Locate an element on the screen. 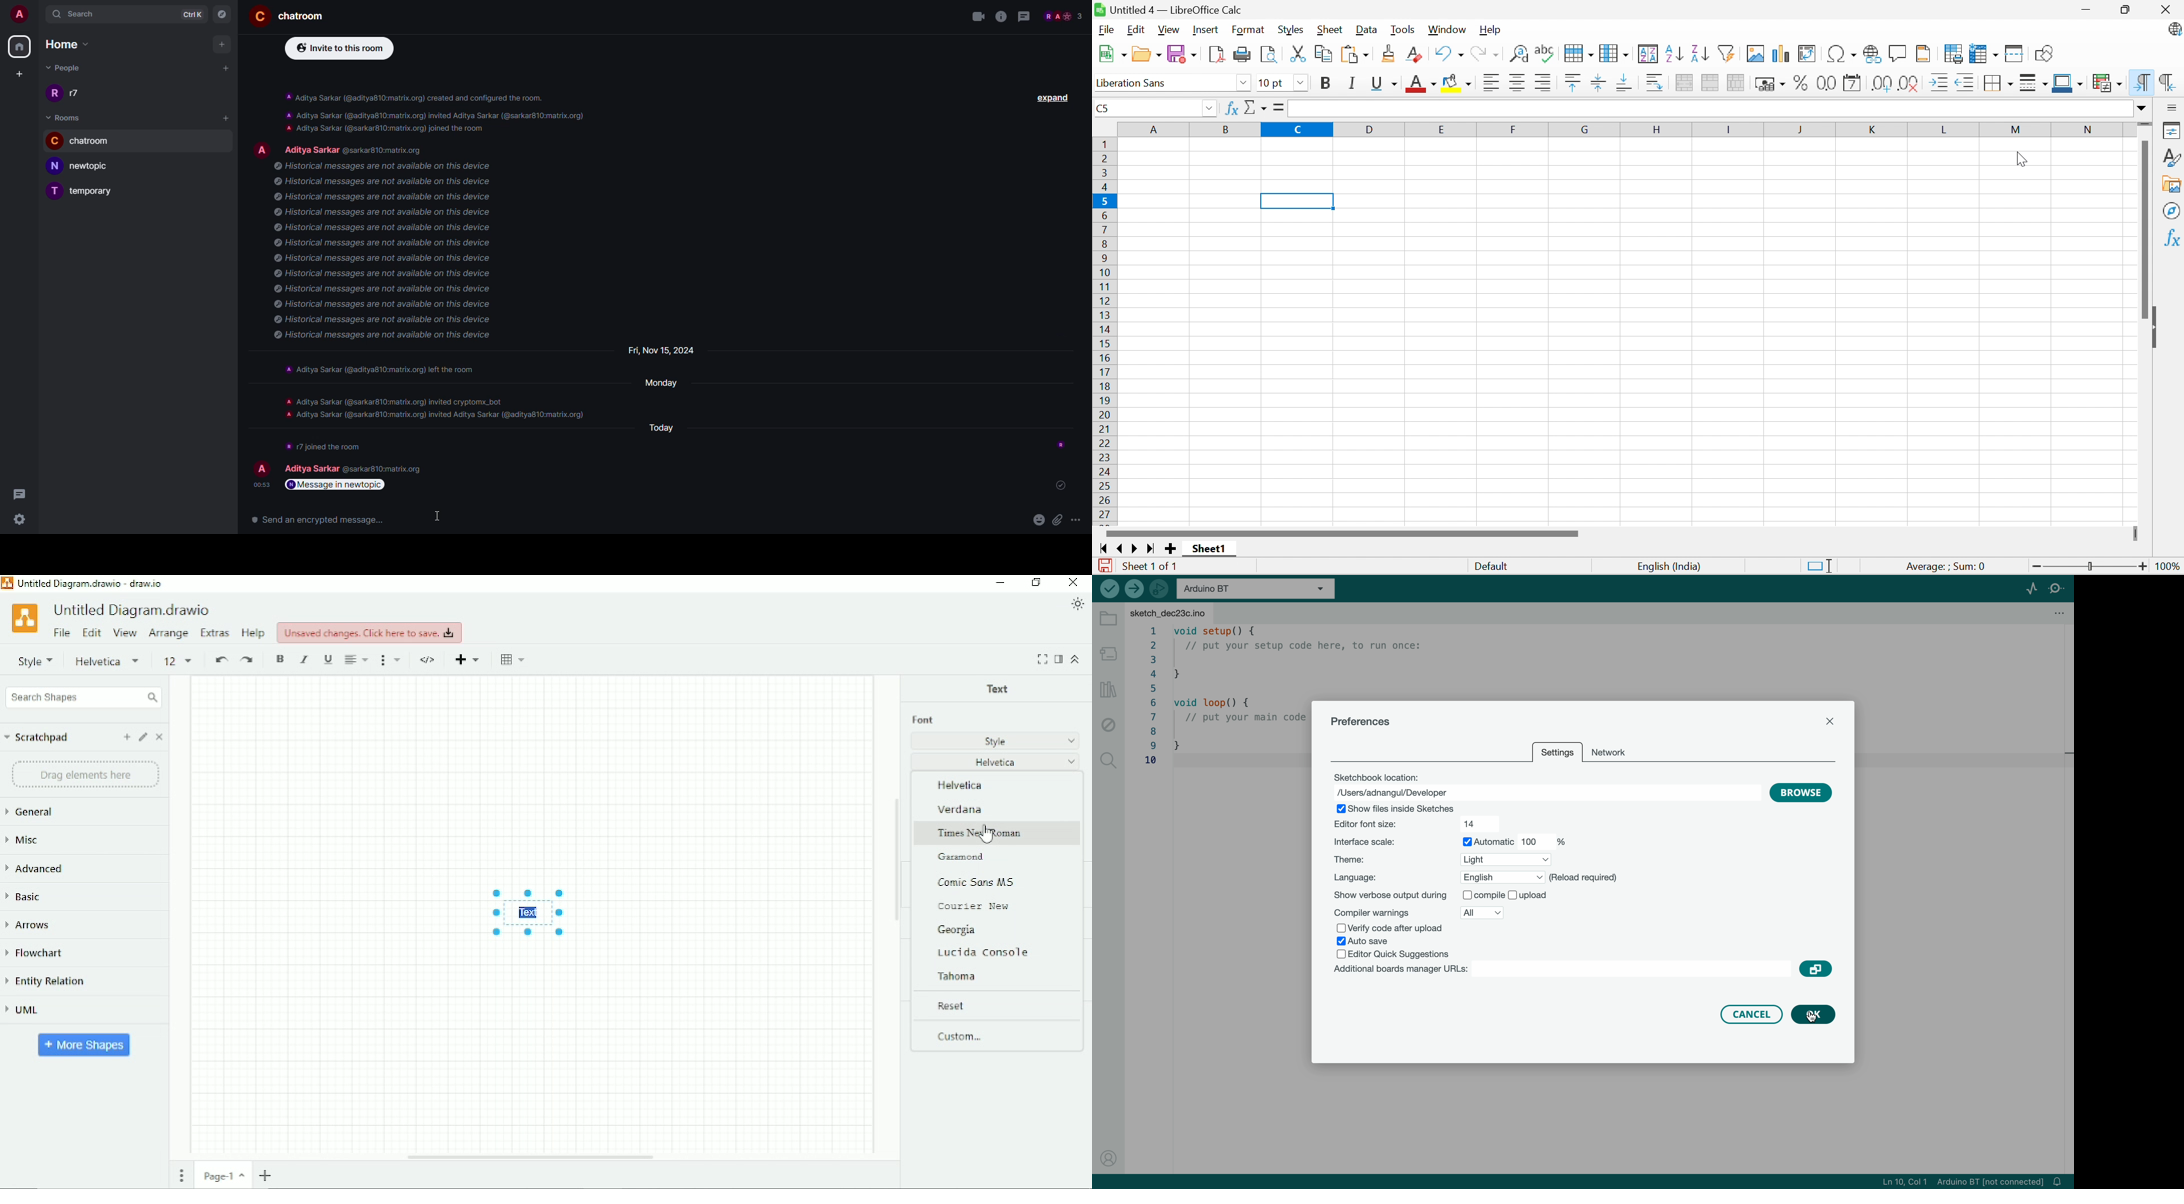  General is located at coordinates (37, 812).